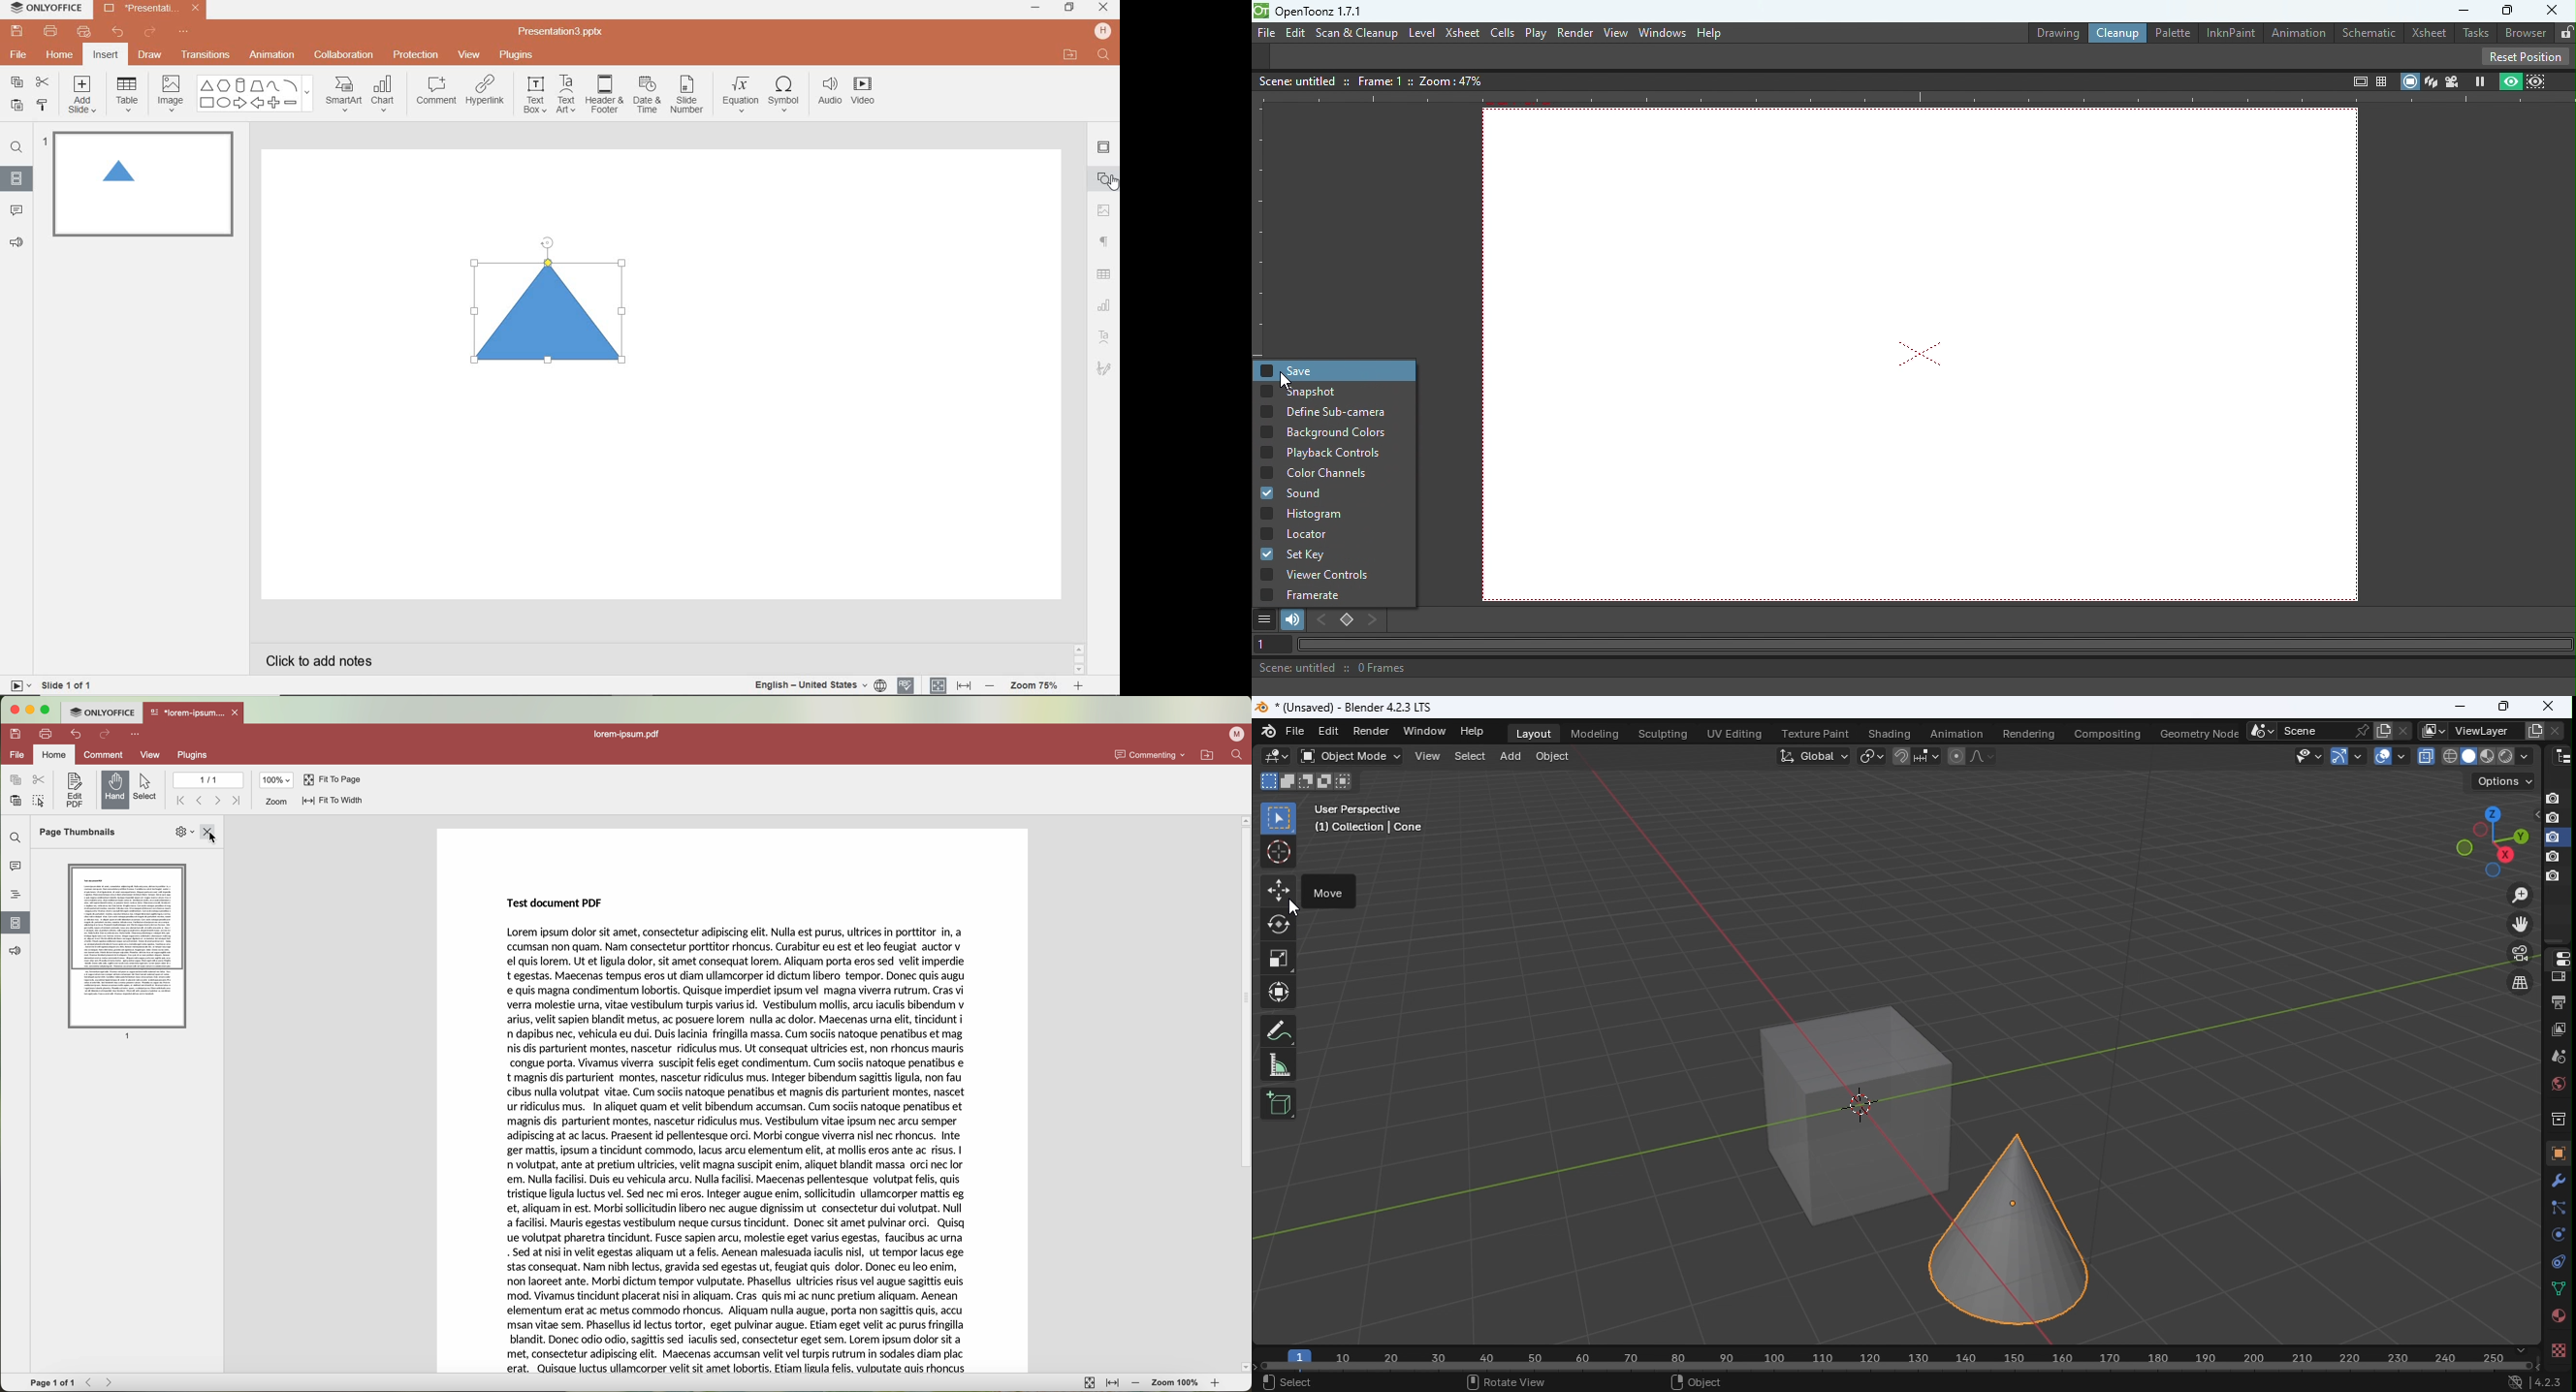 This screenshot has height=1400, width=2576. What do you see at coordinates (1984, 758) in the screenshot?
I see `Proportional editing falloff` at bounding box center [1984, 758].